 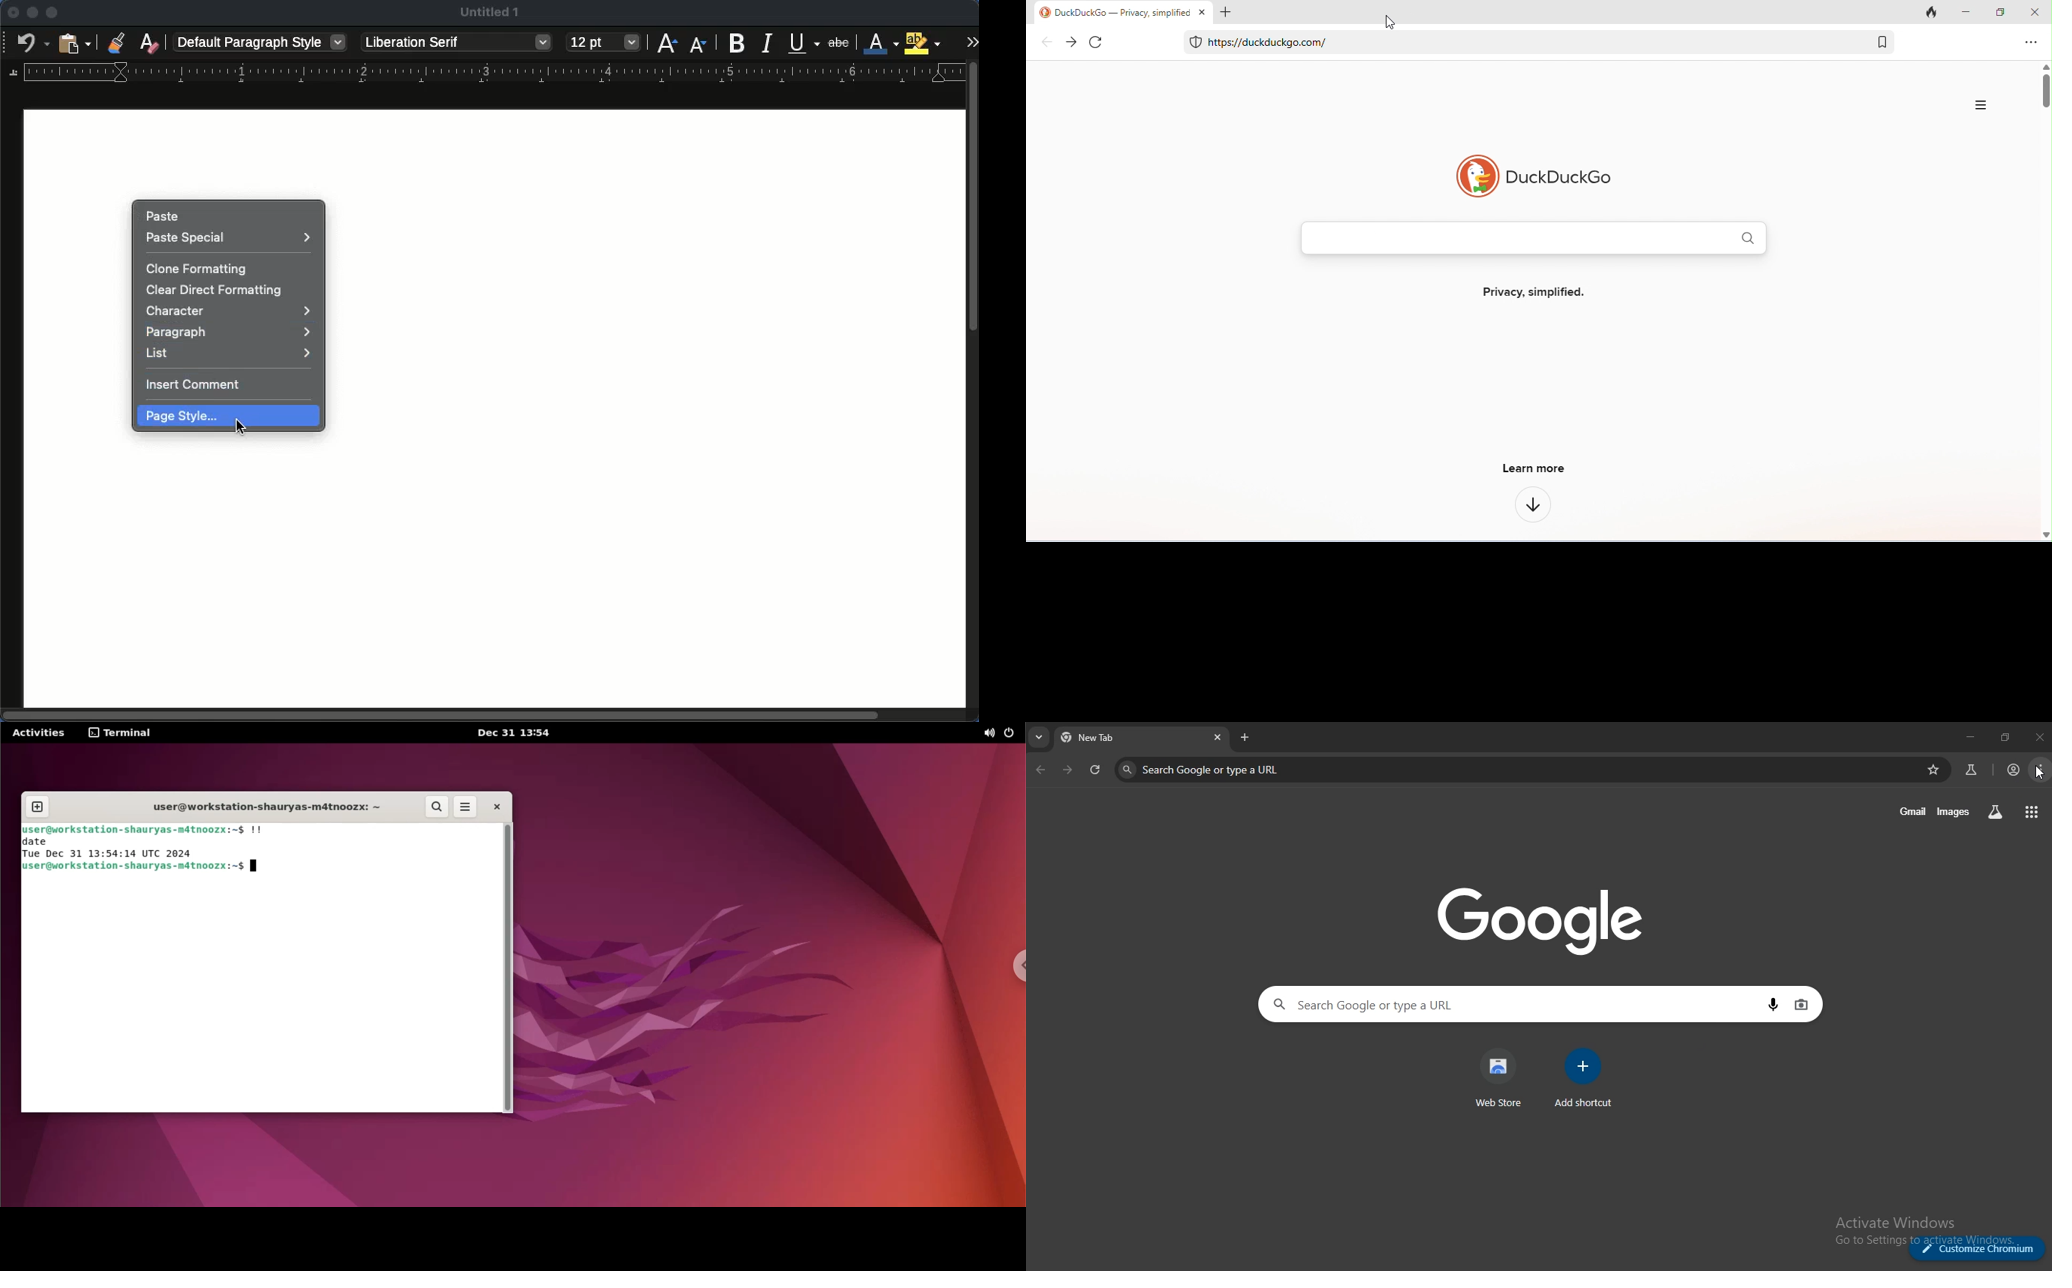 What do you see at coordinates (494, 808) in the screenshot?
I see `close` at bounding box center [494, 808].